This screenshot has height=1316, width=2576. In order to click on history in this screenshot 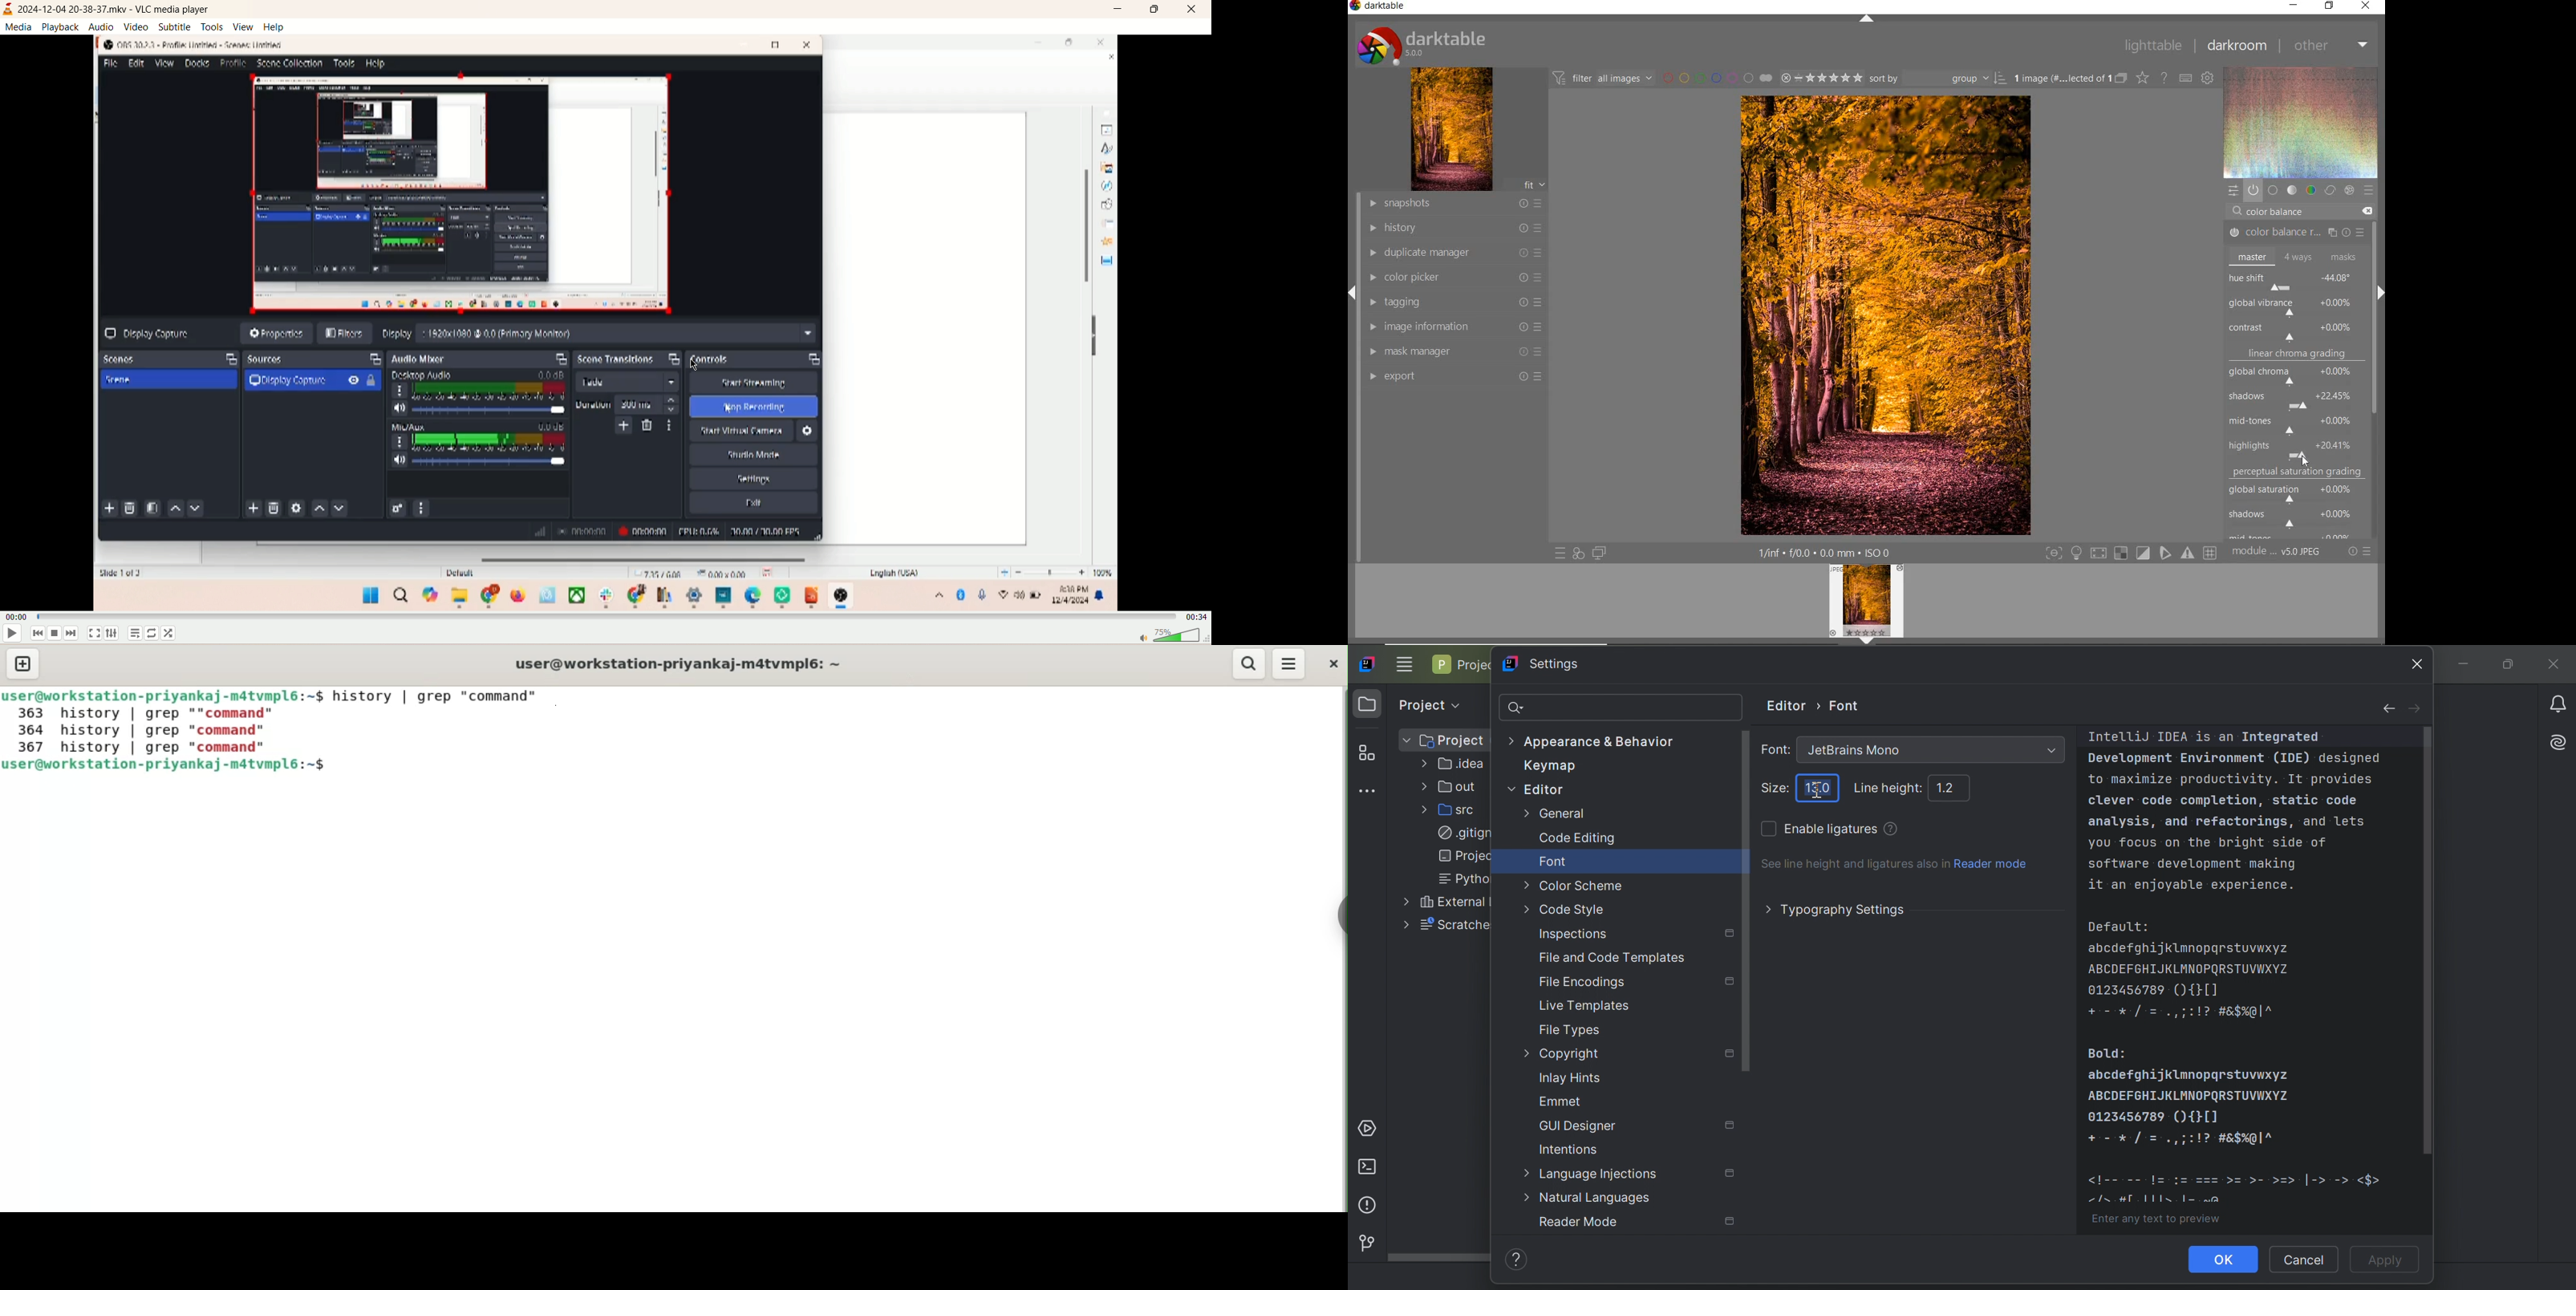, I will do `click(1455, 227)`.